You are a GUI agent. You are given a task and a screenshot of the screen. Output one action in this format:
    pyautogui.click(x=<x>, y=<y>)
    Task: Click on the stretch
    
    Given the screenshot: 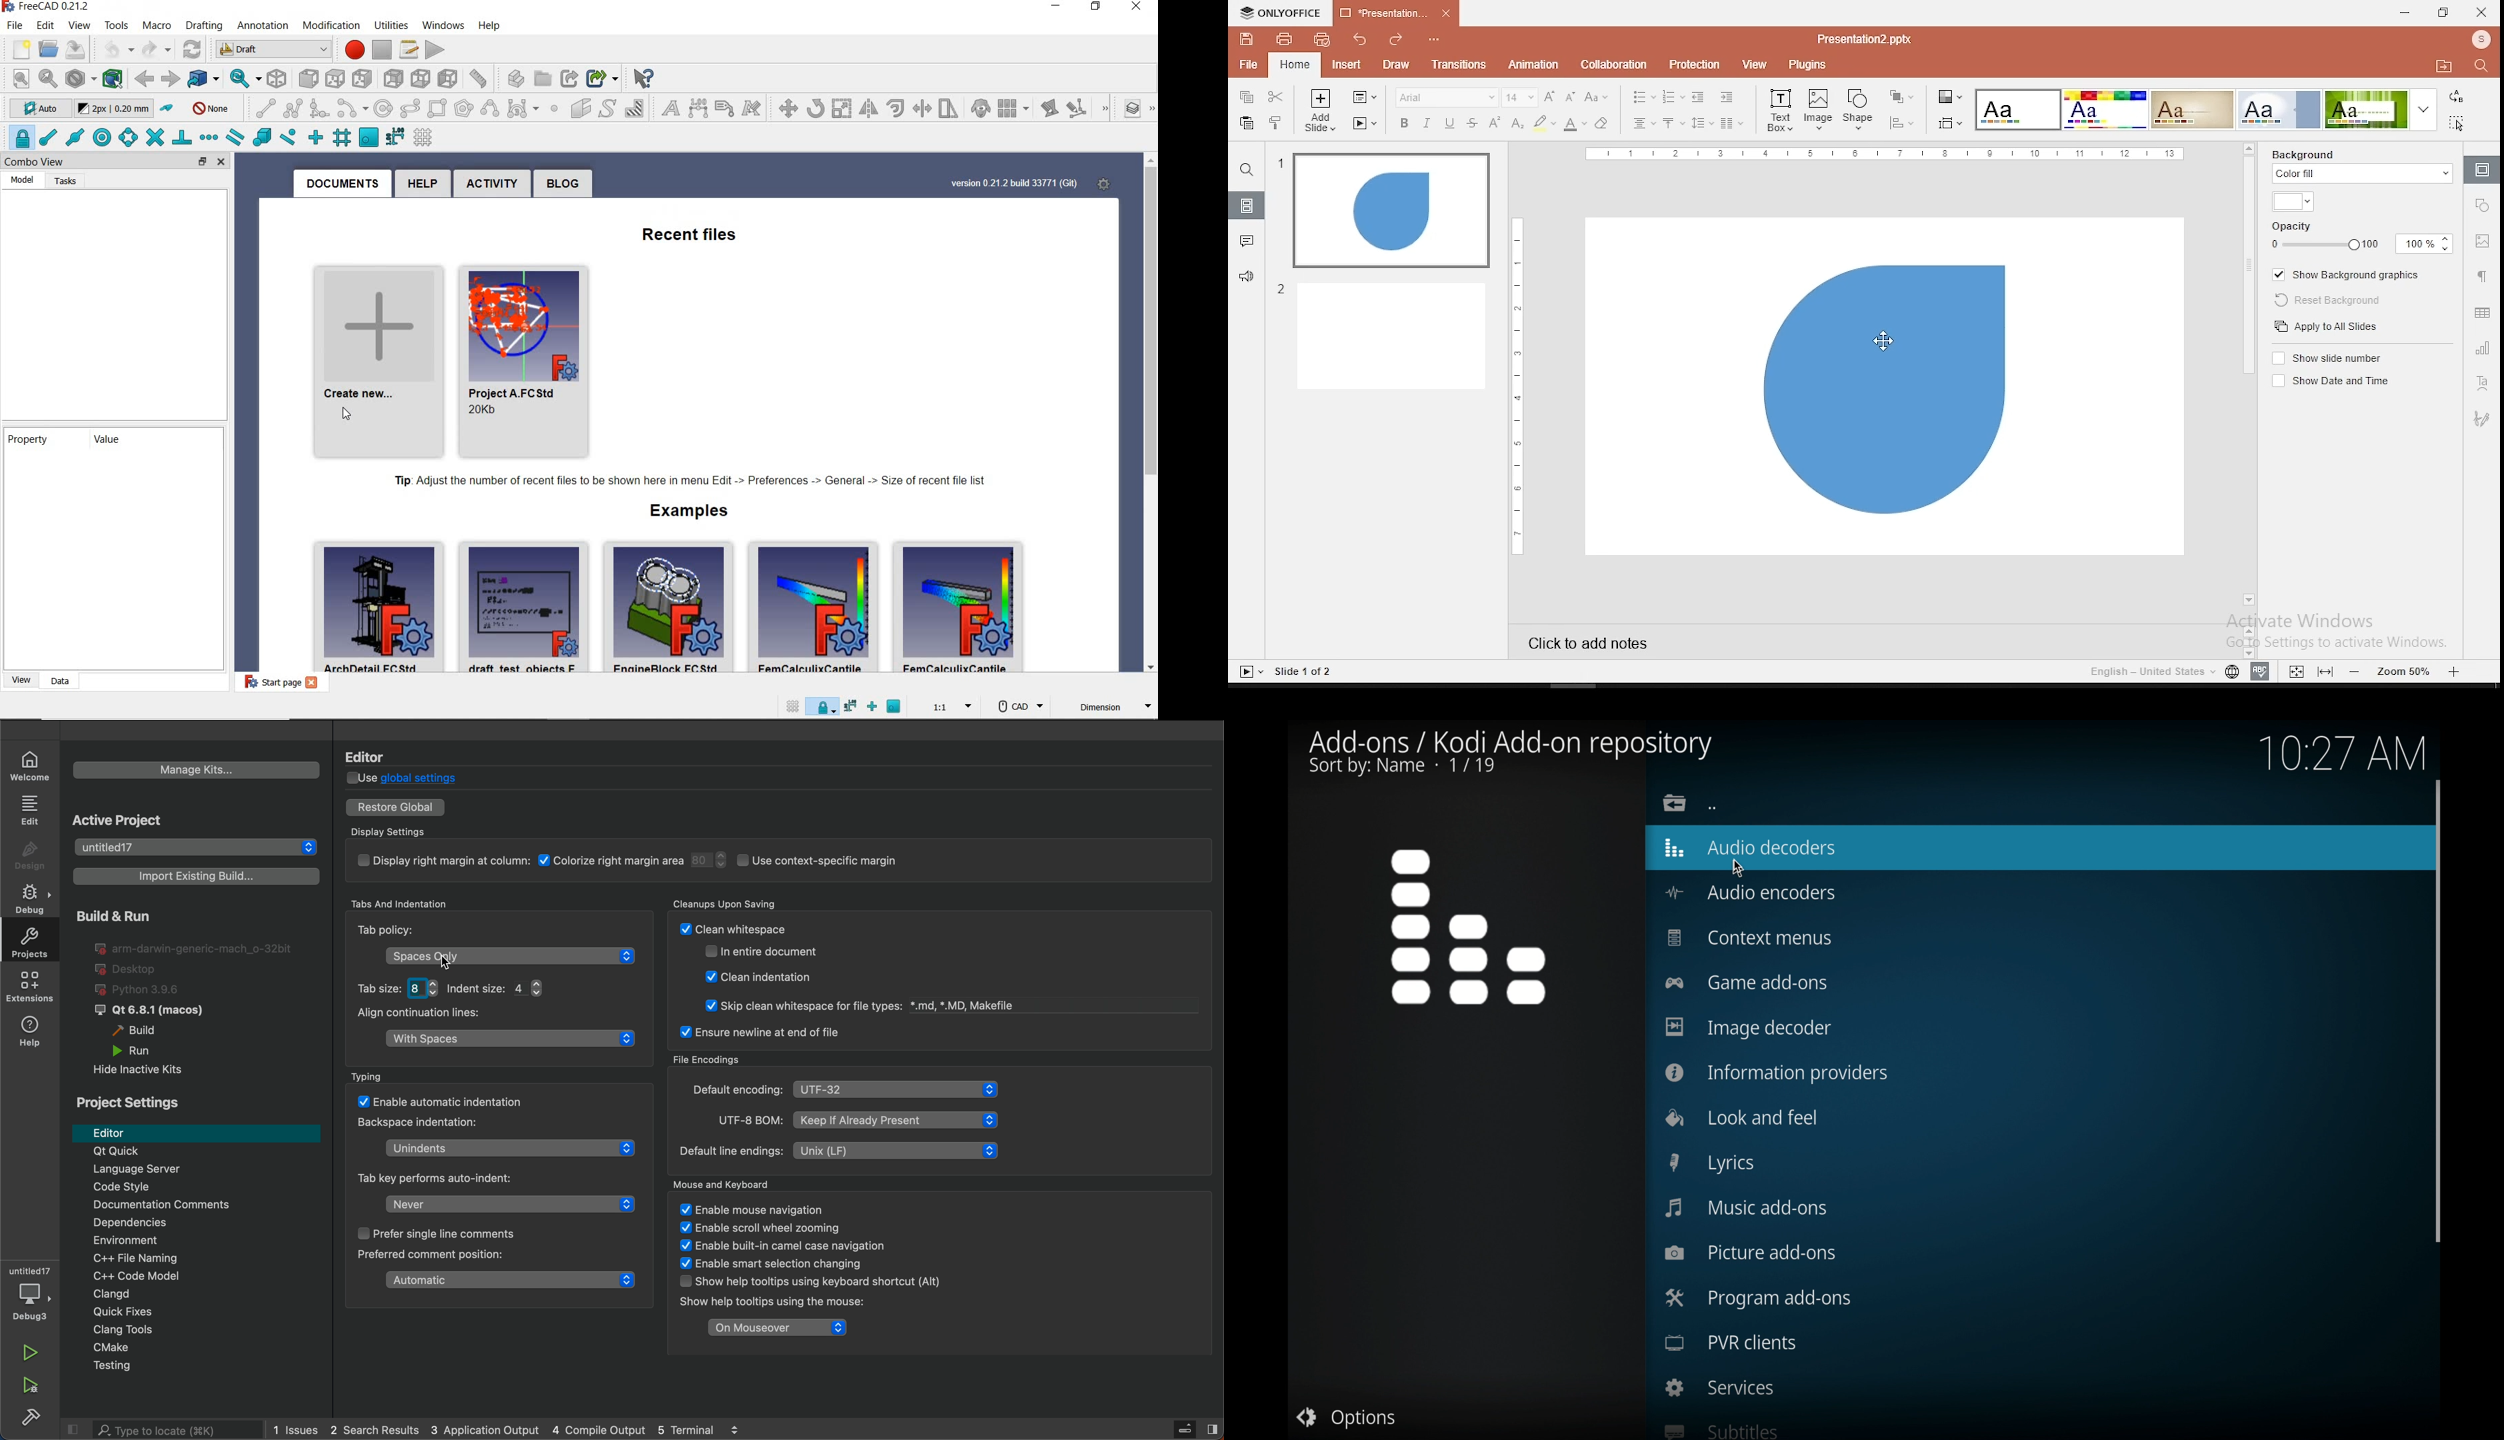 What is the action you would take?
    pyautogui.click(x=949, y=108)
    